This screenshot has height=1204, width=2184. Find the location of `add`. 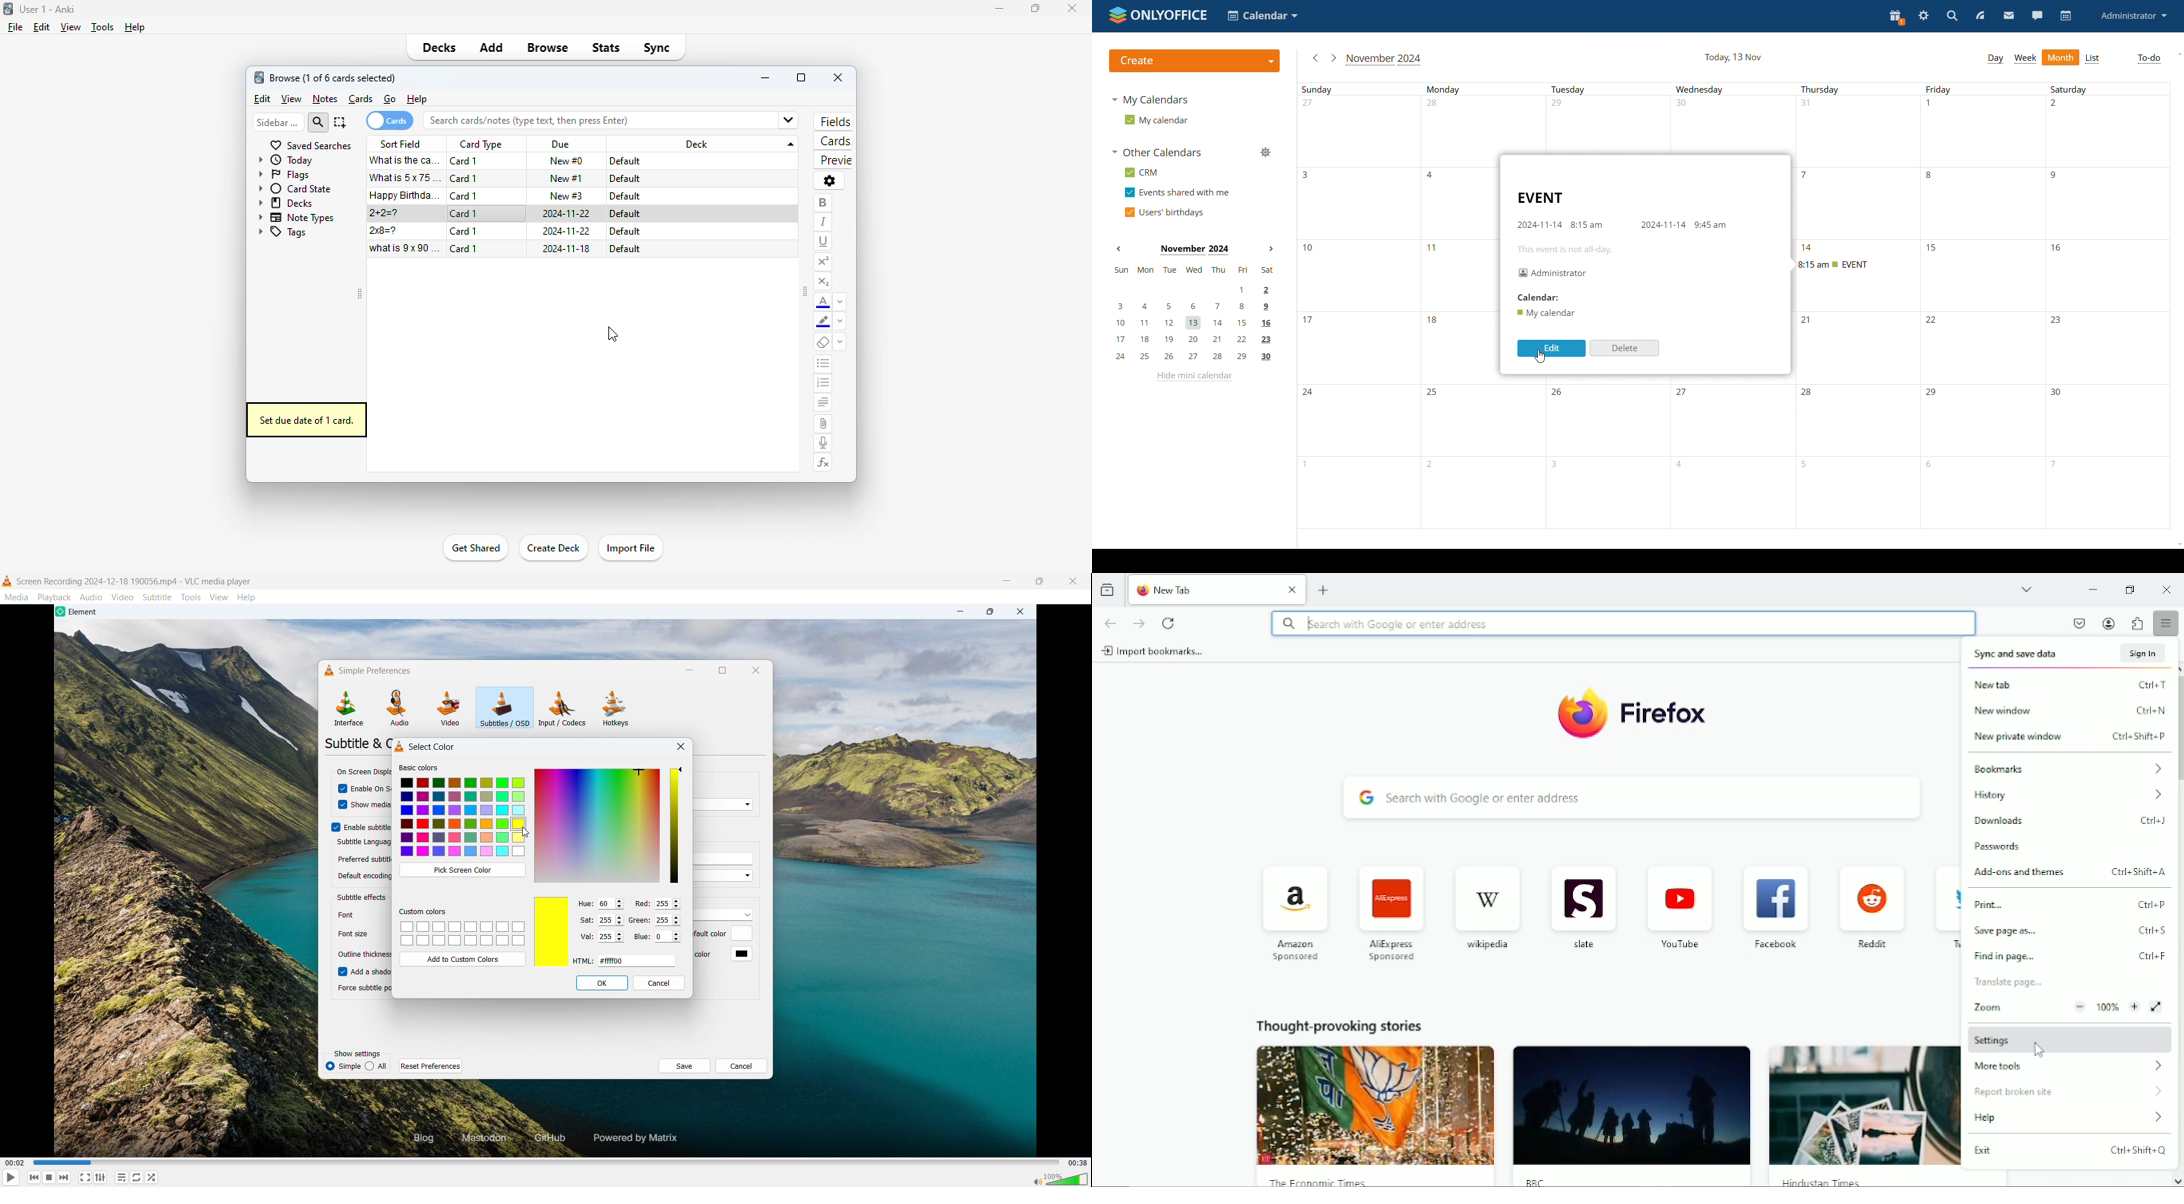

add is located at coordinates (491, 49).